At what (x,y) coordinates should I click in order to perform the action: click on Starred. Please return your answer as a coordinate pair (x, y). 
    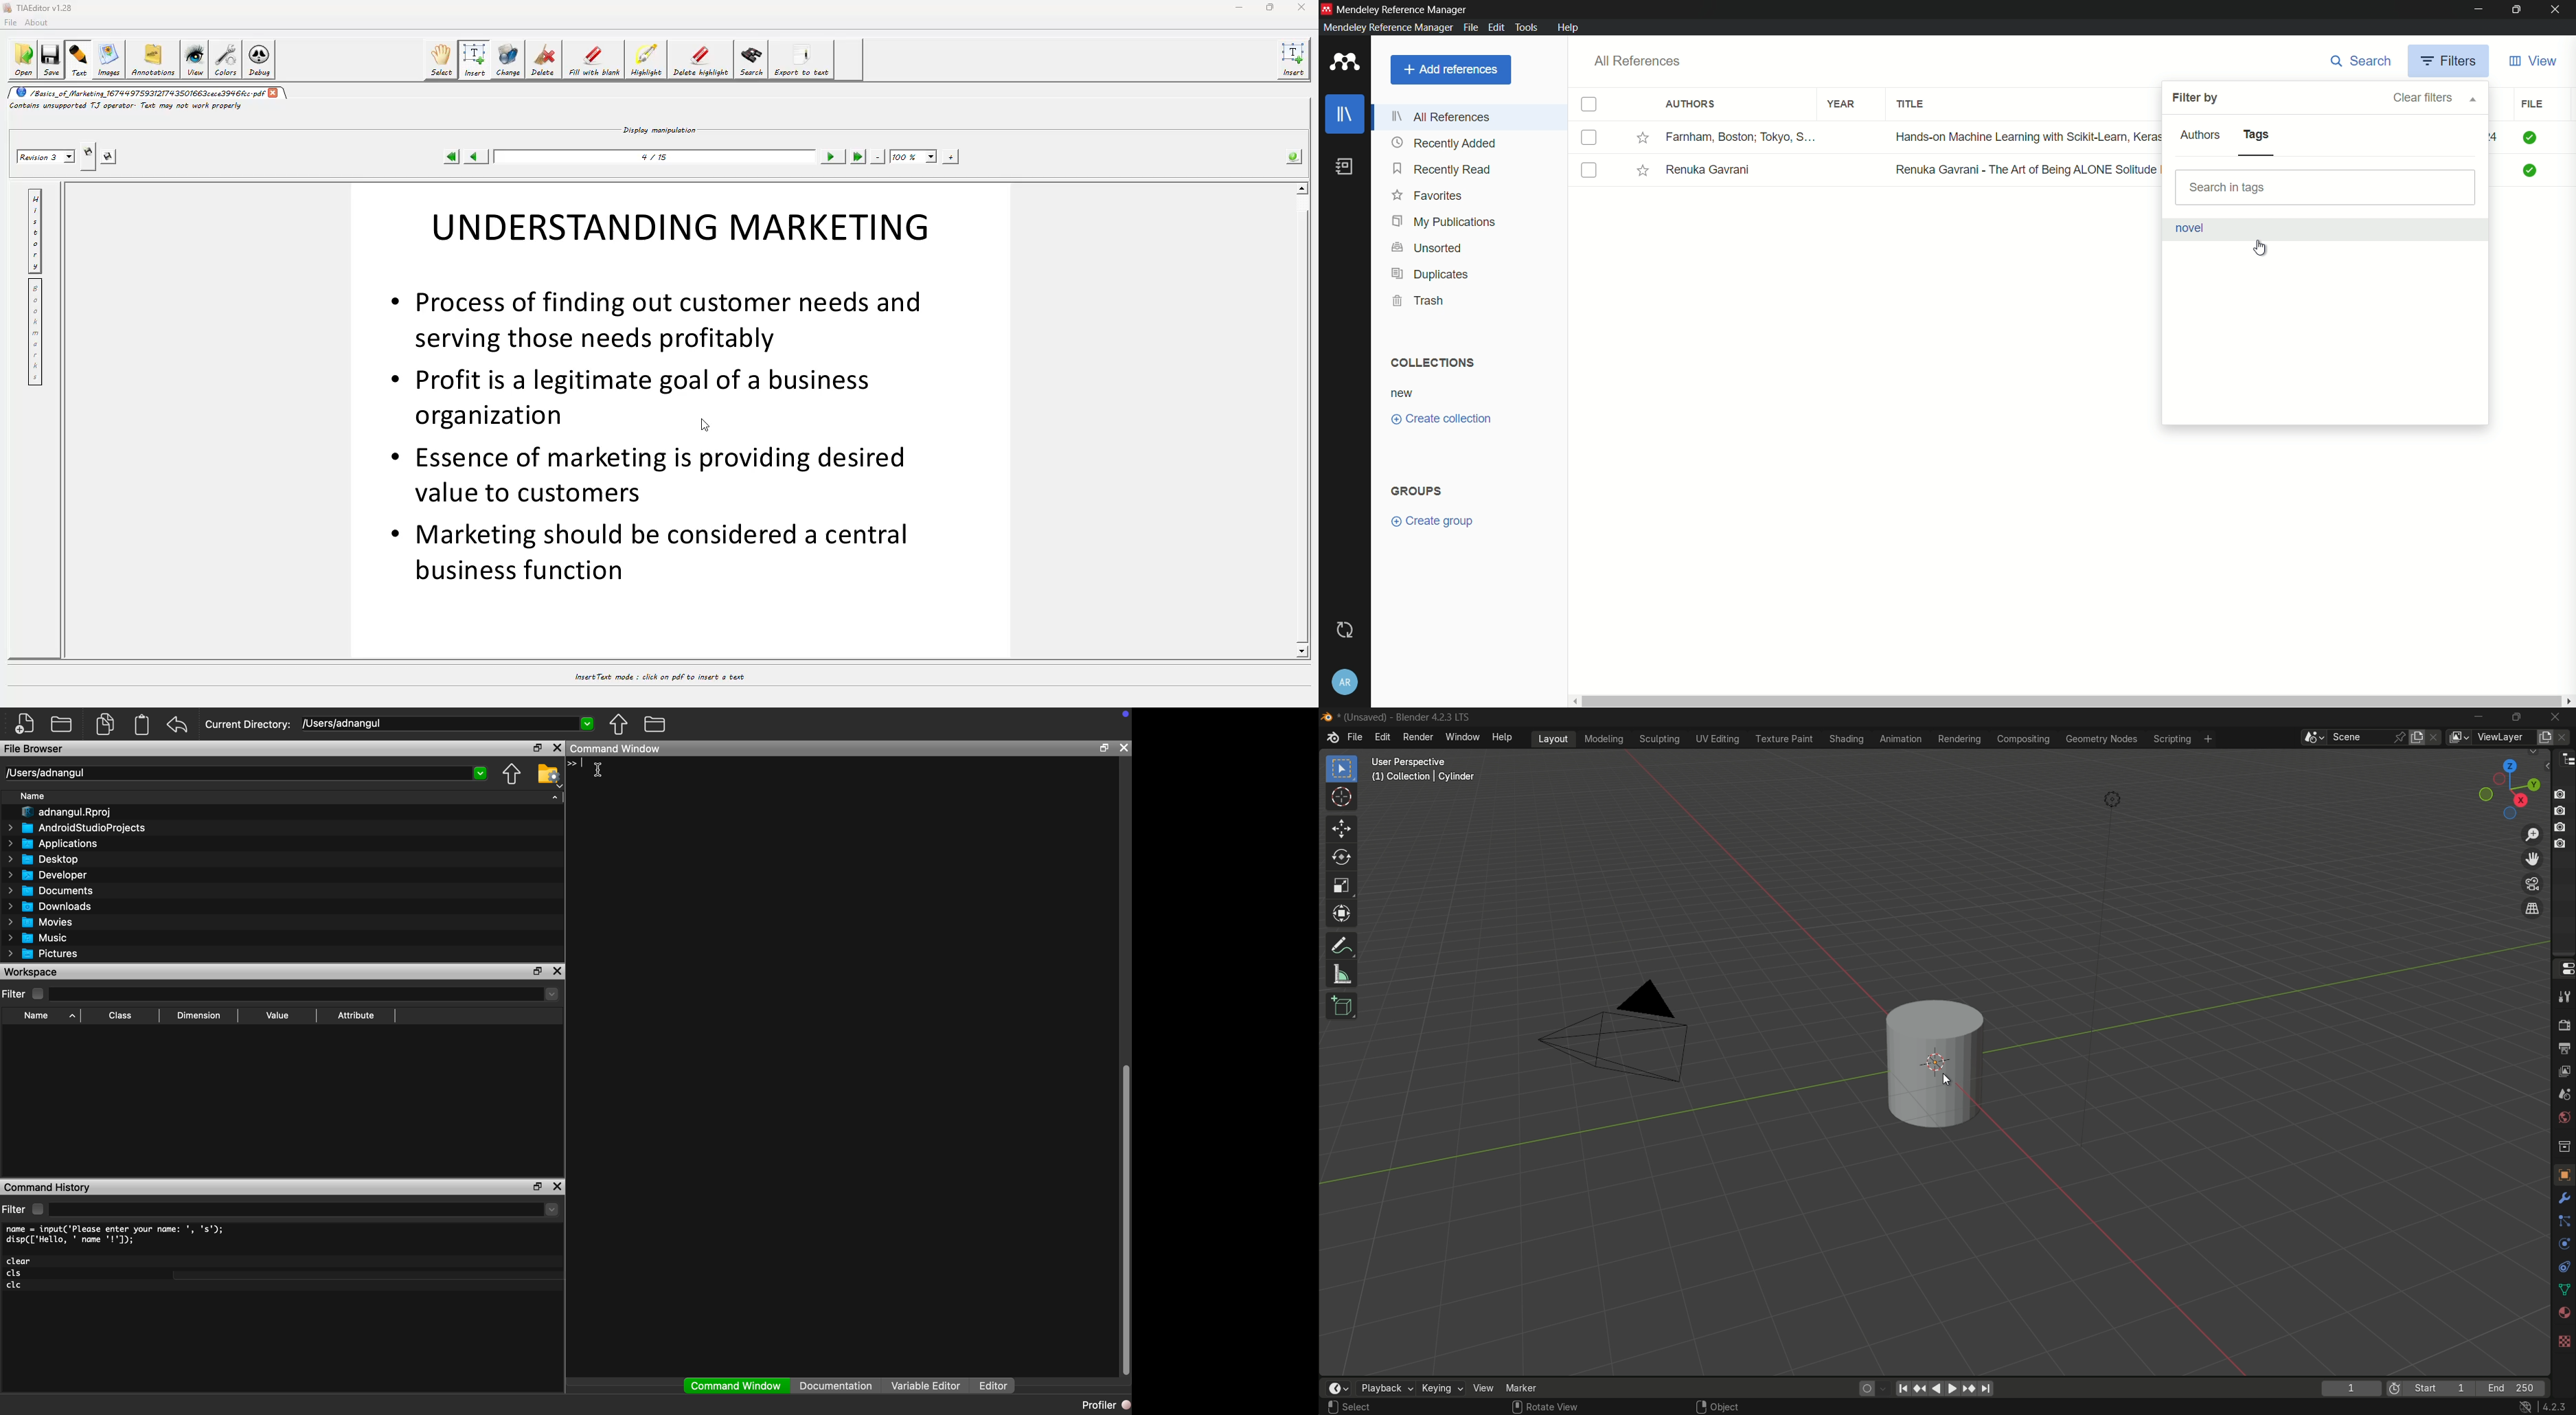
    Looking at the image, I should click on (1643, 138).